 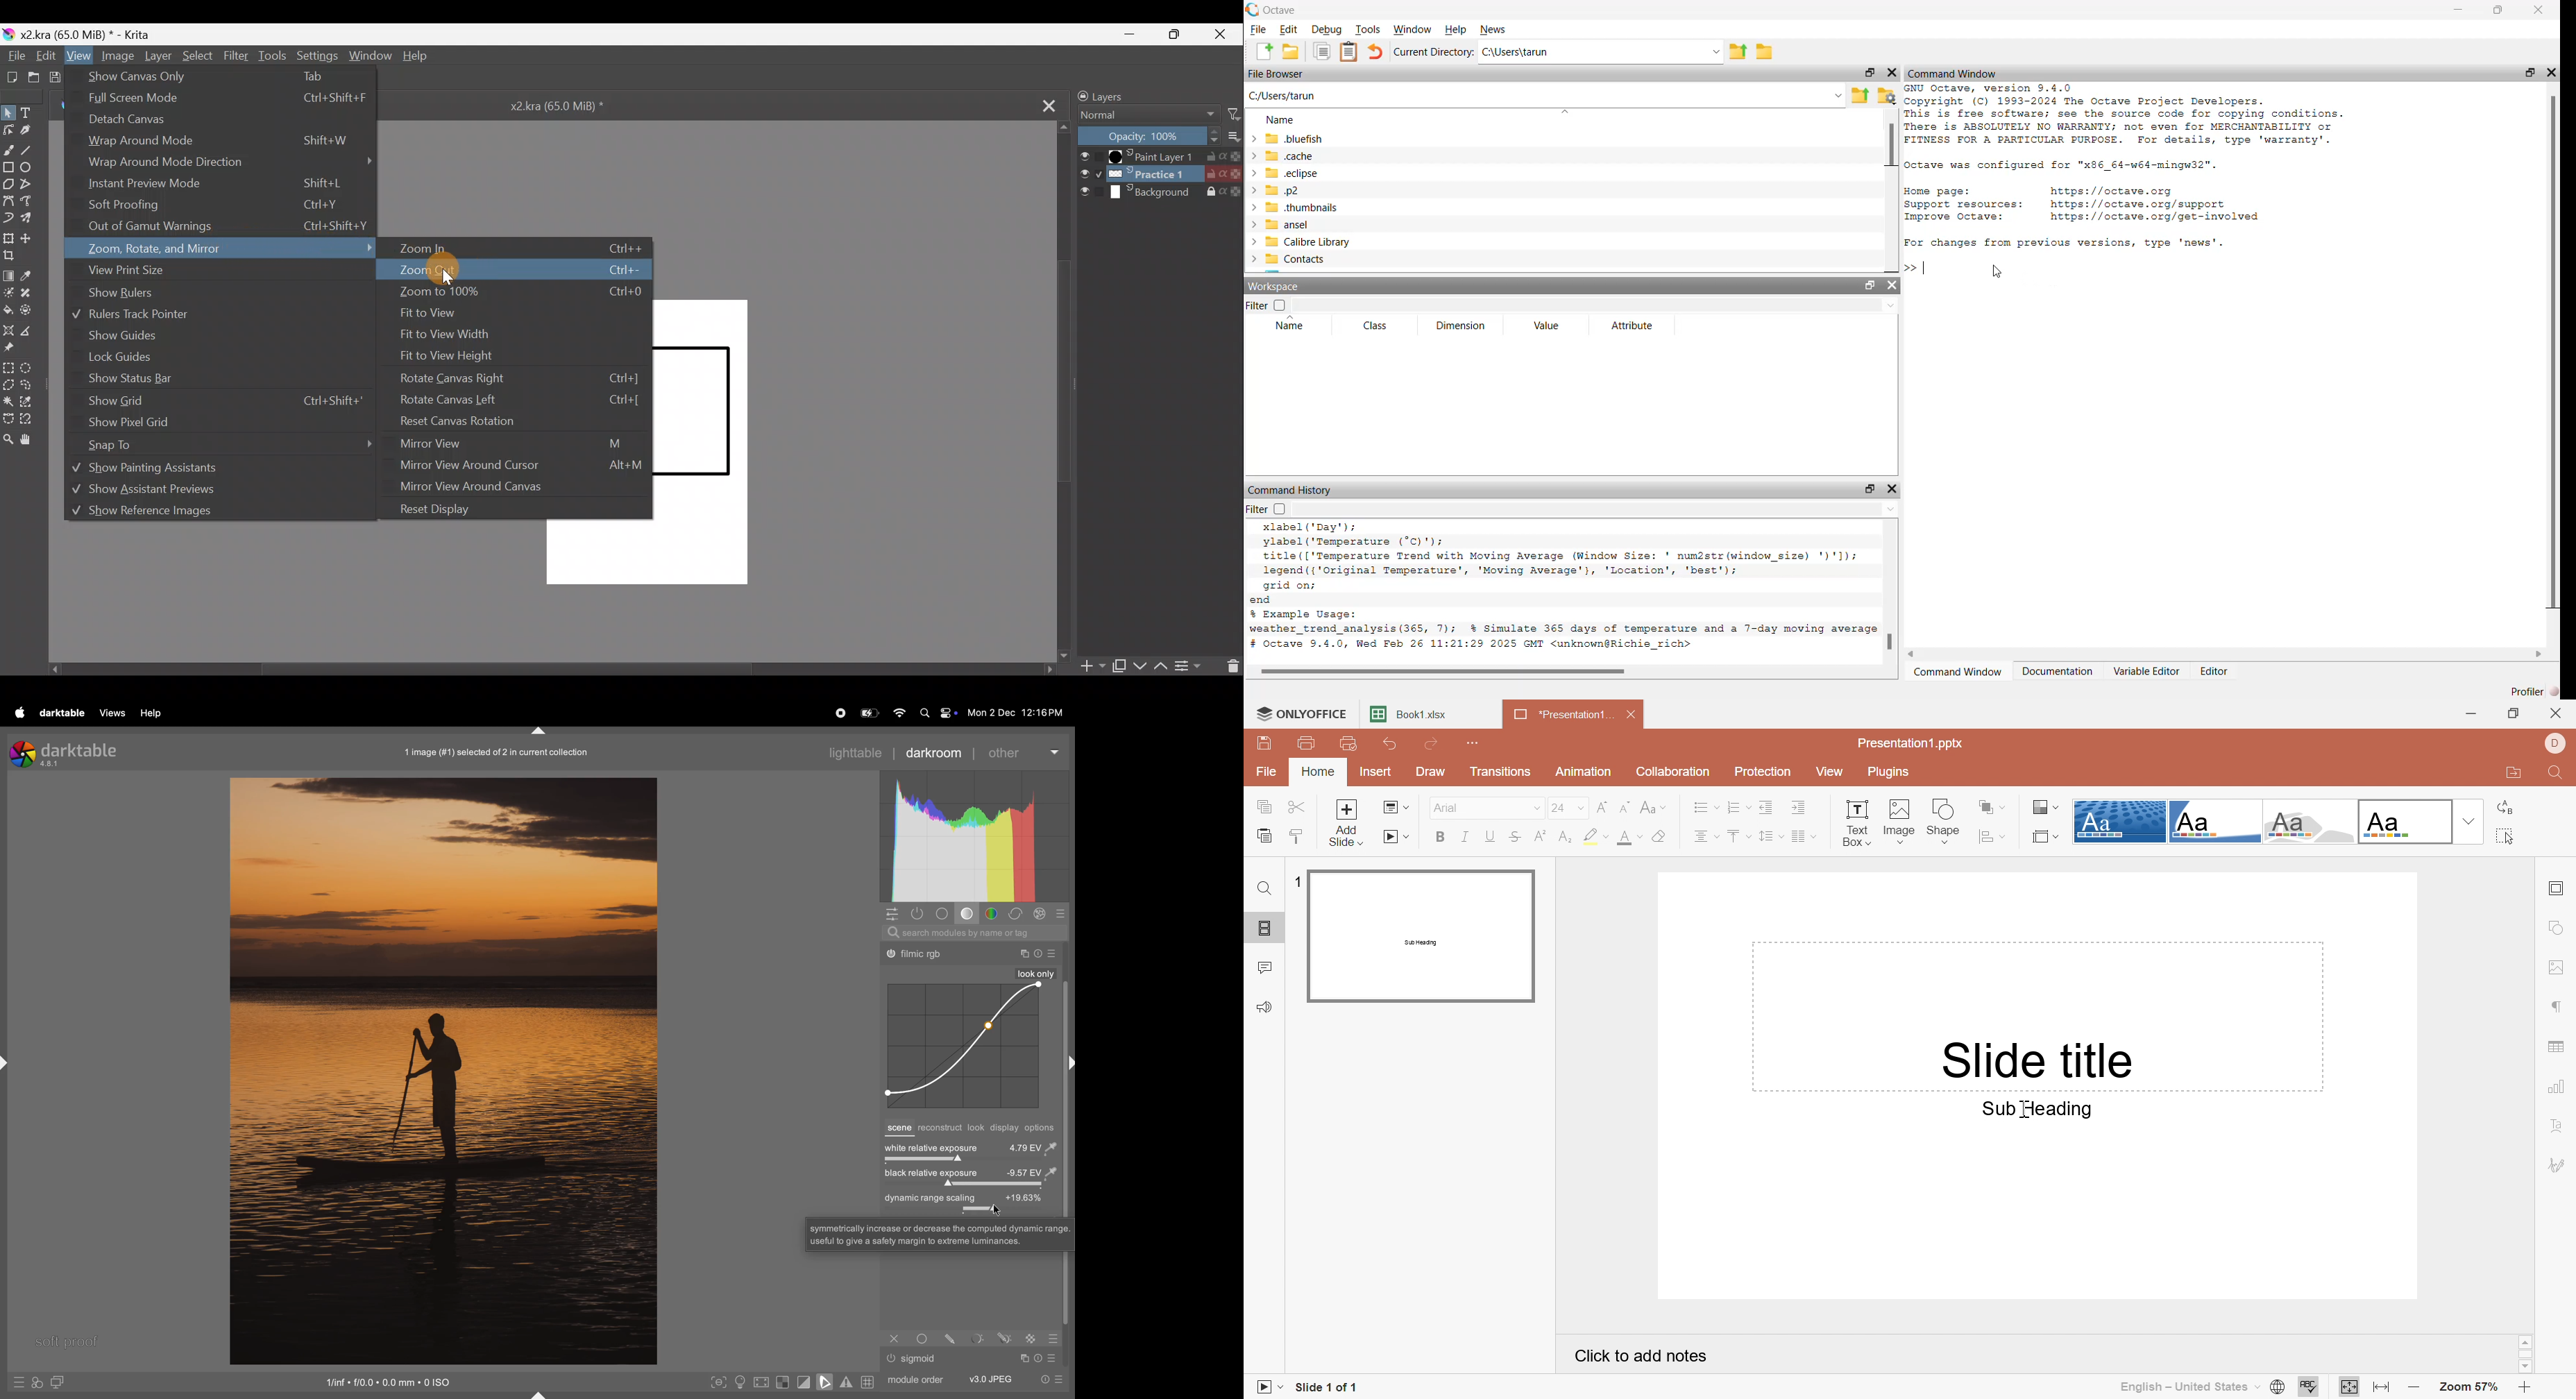 What do you see at coordinates (1378, 772) in the screenshot?
I see `Insert` at bounding box center [1378, 772].